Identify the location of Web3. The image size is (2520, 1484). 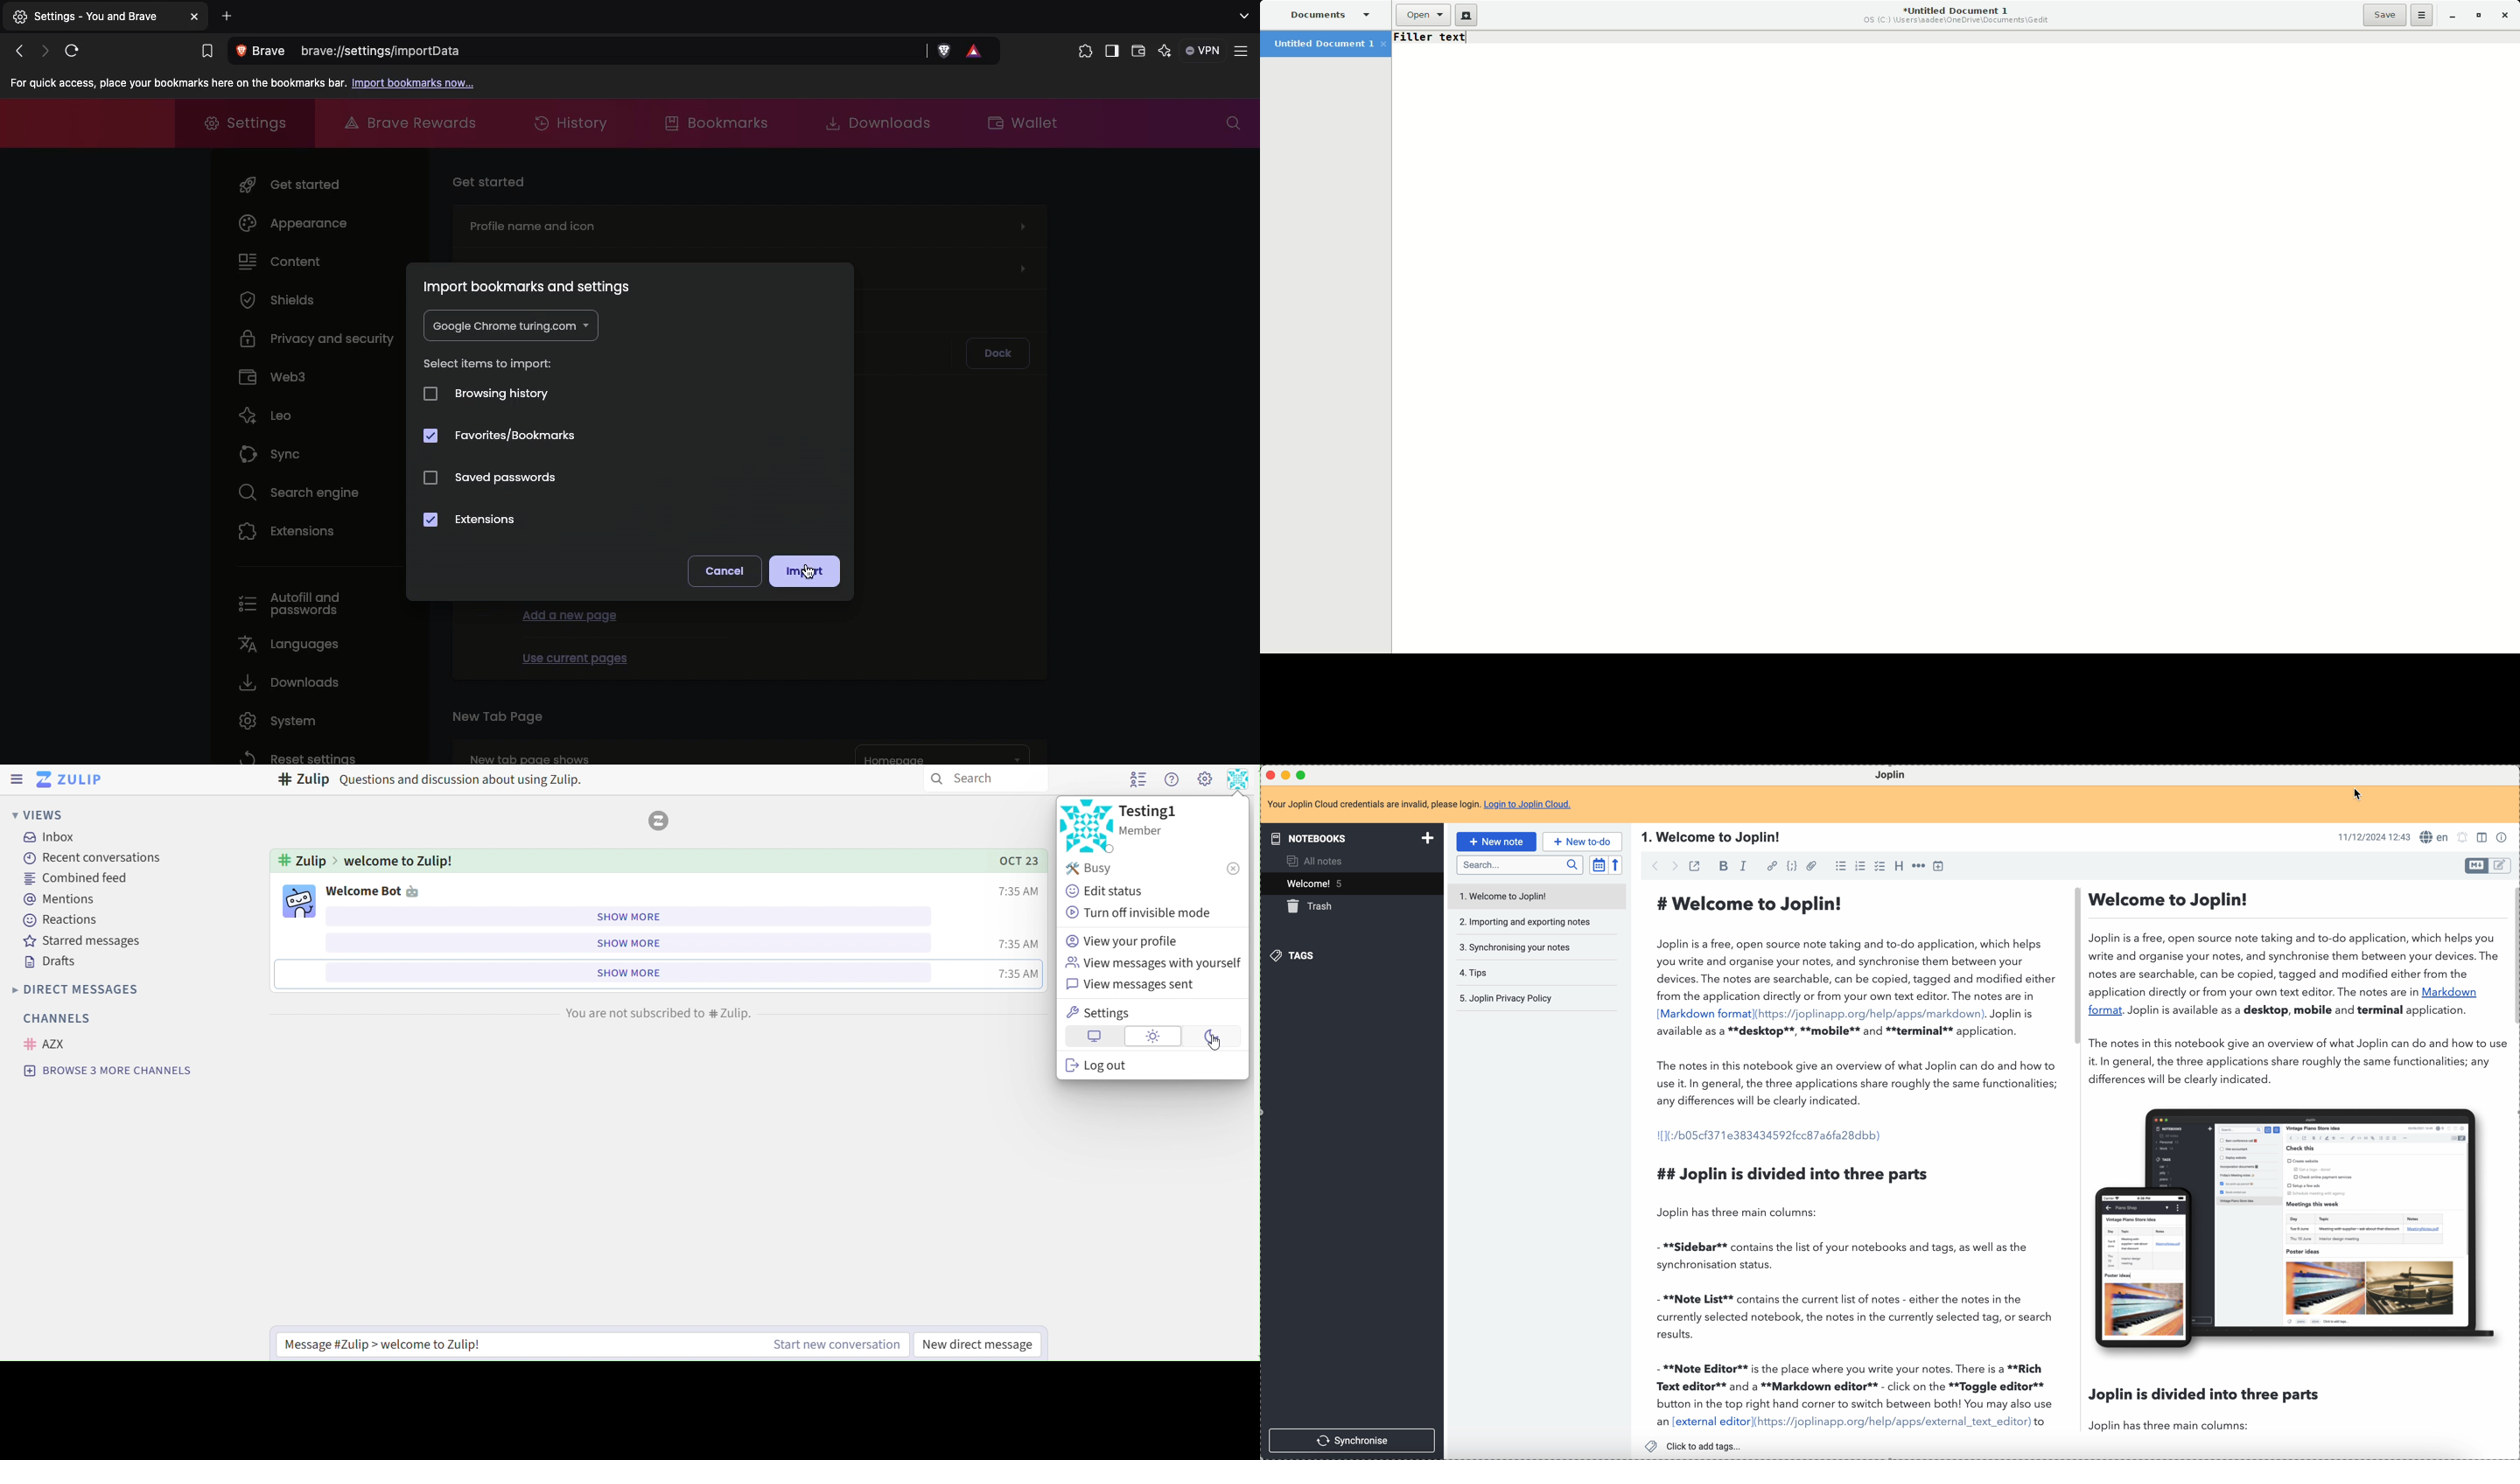
(273, 374).